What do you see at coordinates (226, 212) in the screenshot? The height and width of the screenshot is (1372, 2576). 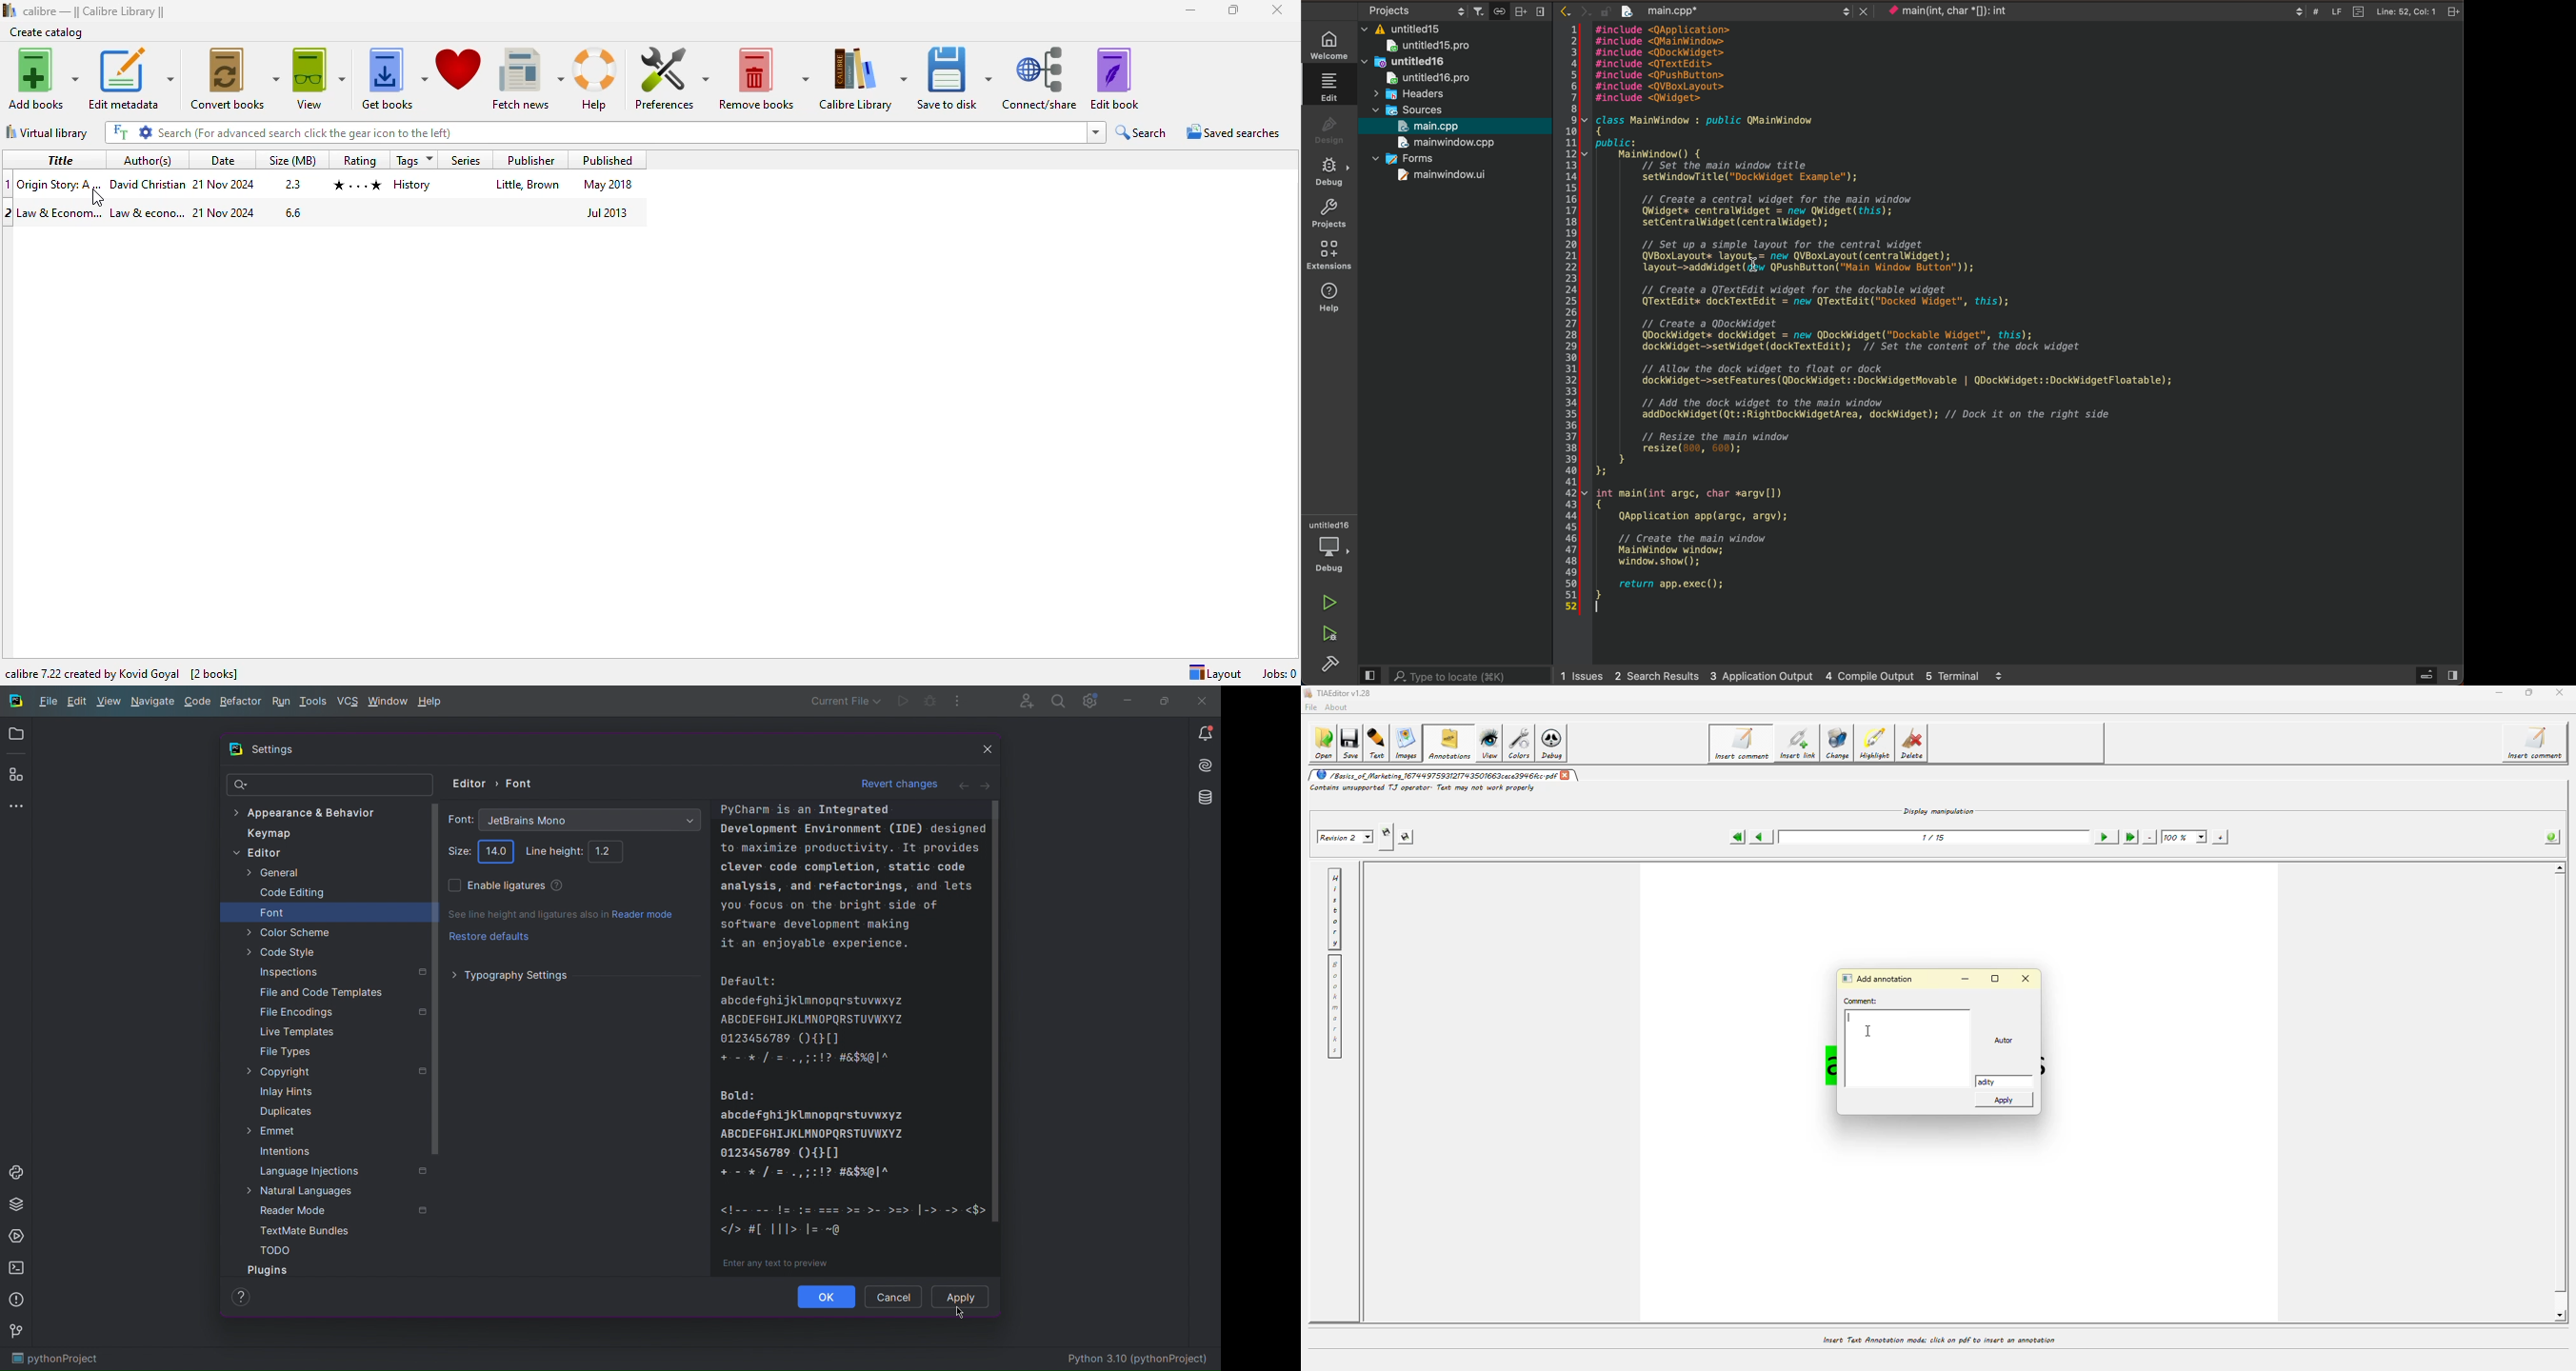 I see `date` at bounding box center [226, 212].